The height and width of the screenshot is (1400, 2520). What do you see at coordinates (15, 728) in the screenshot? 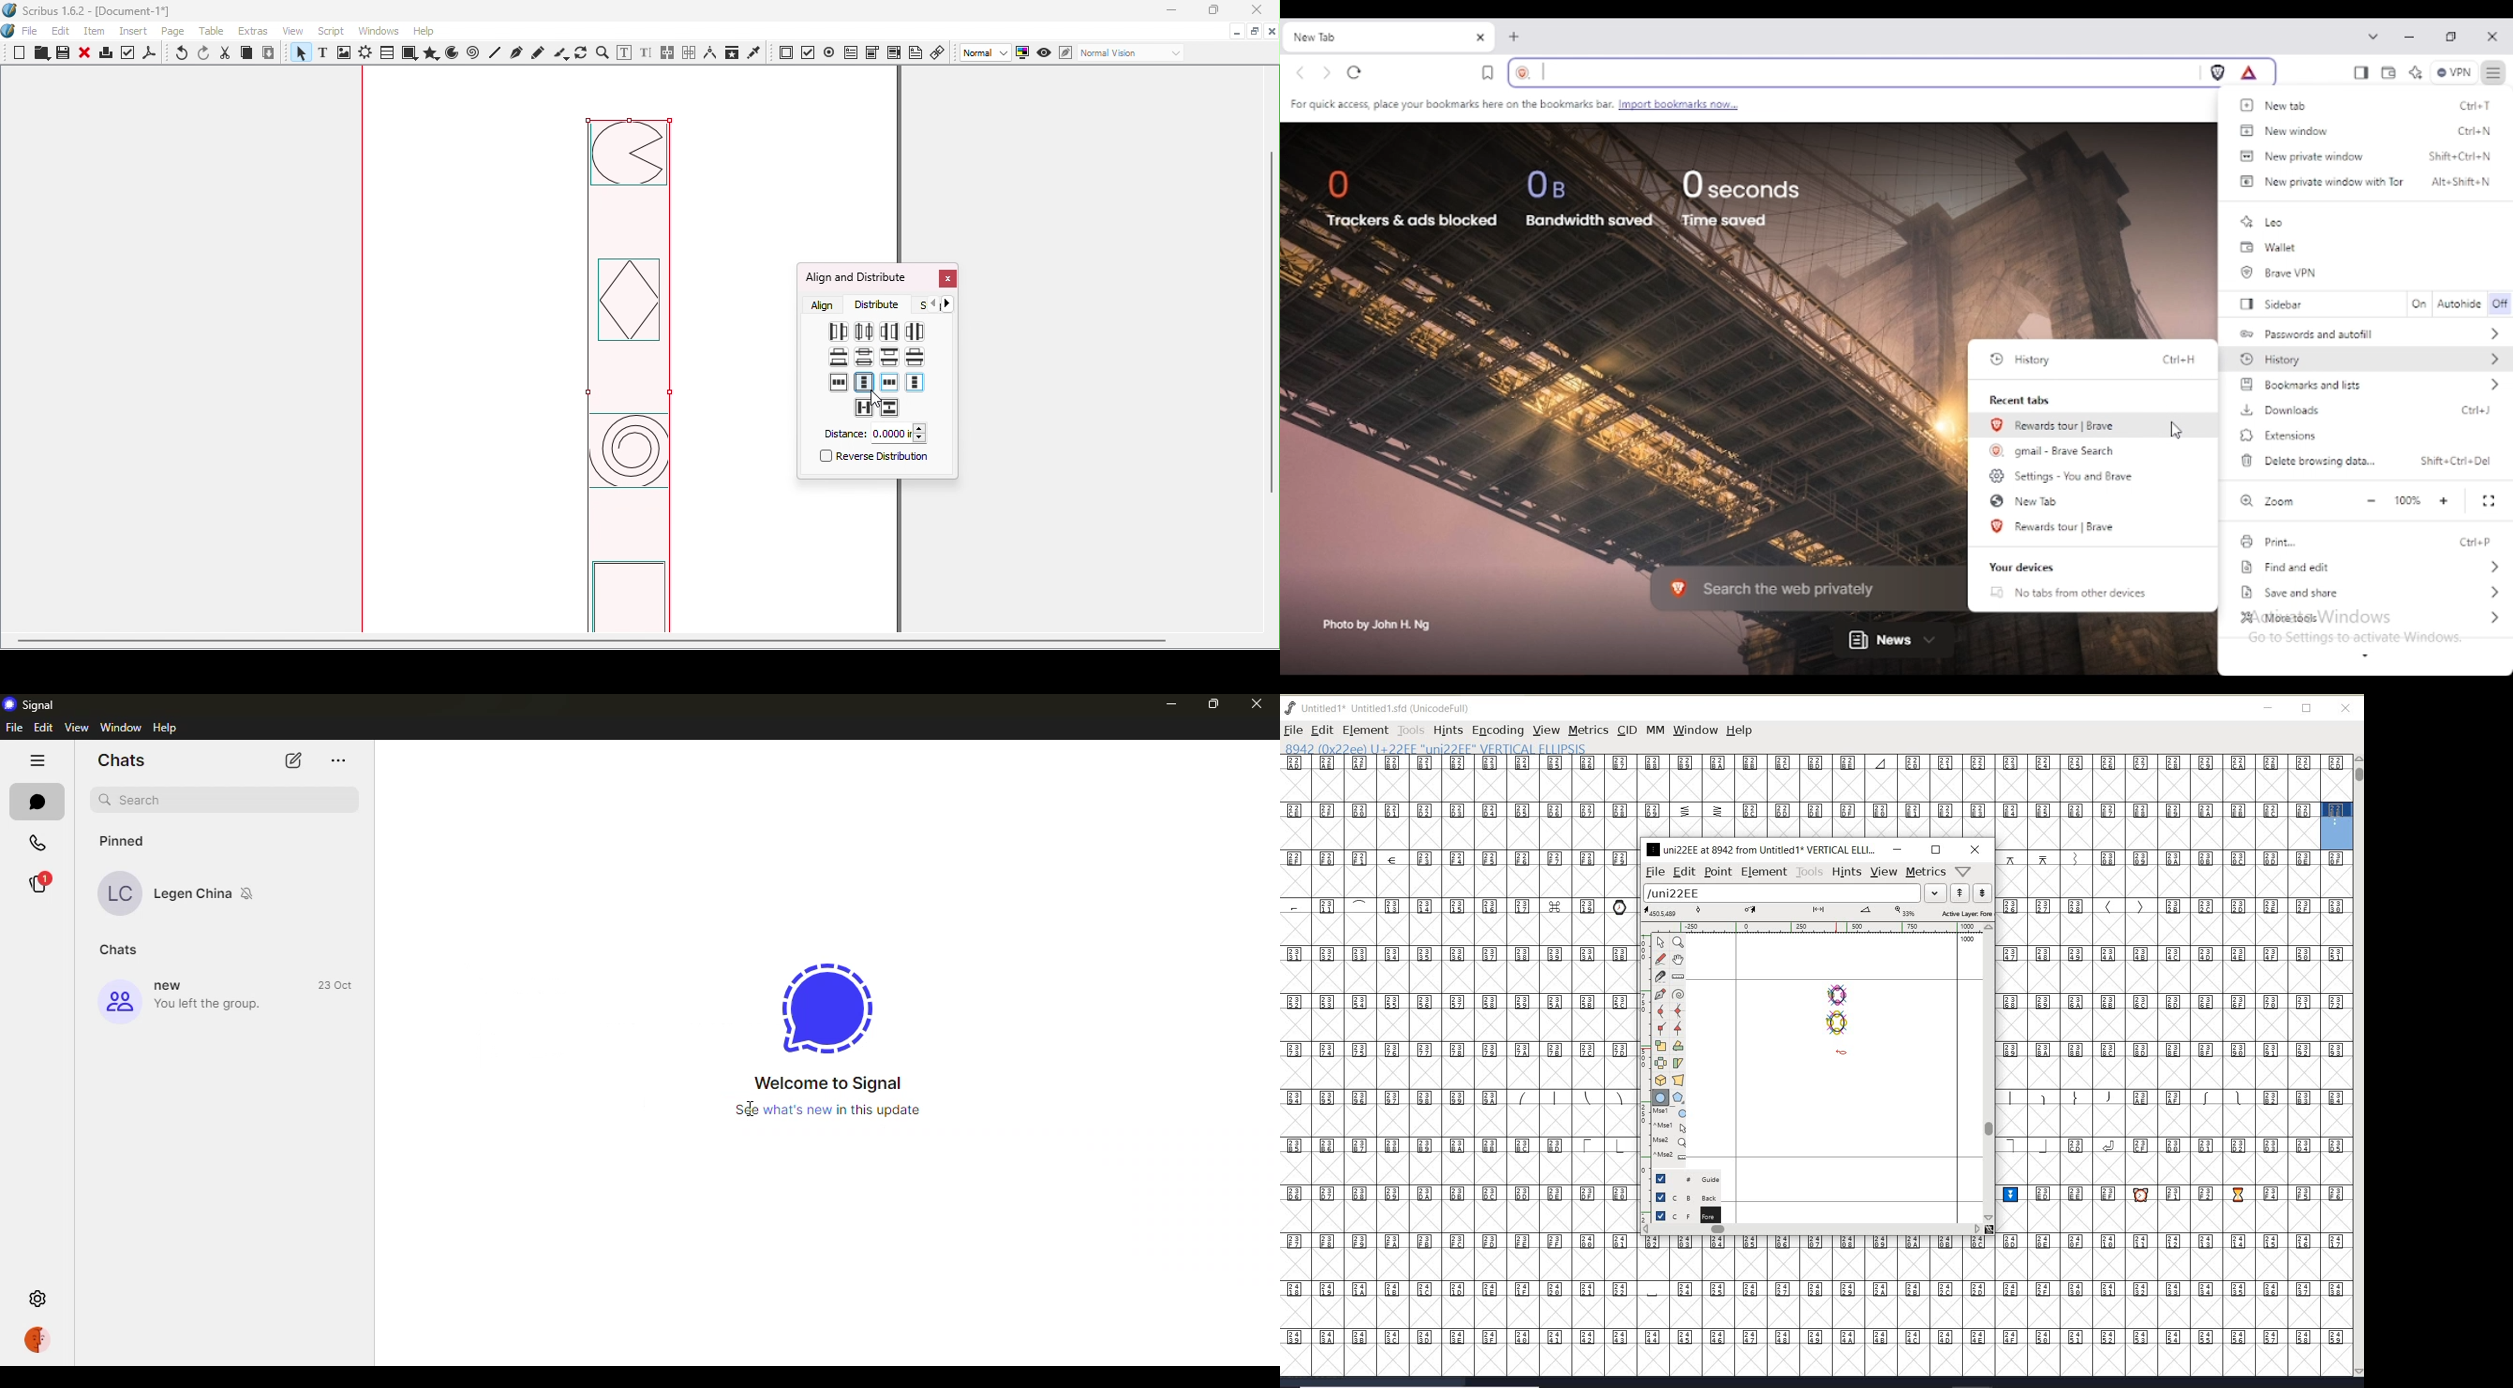
I see `file` at bounding box center [15, 728].